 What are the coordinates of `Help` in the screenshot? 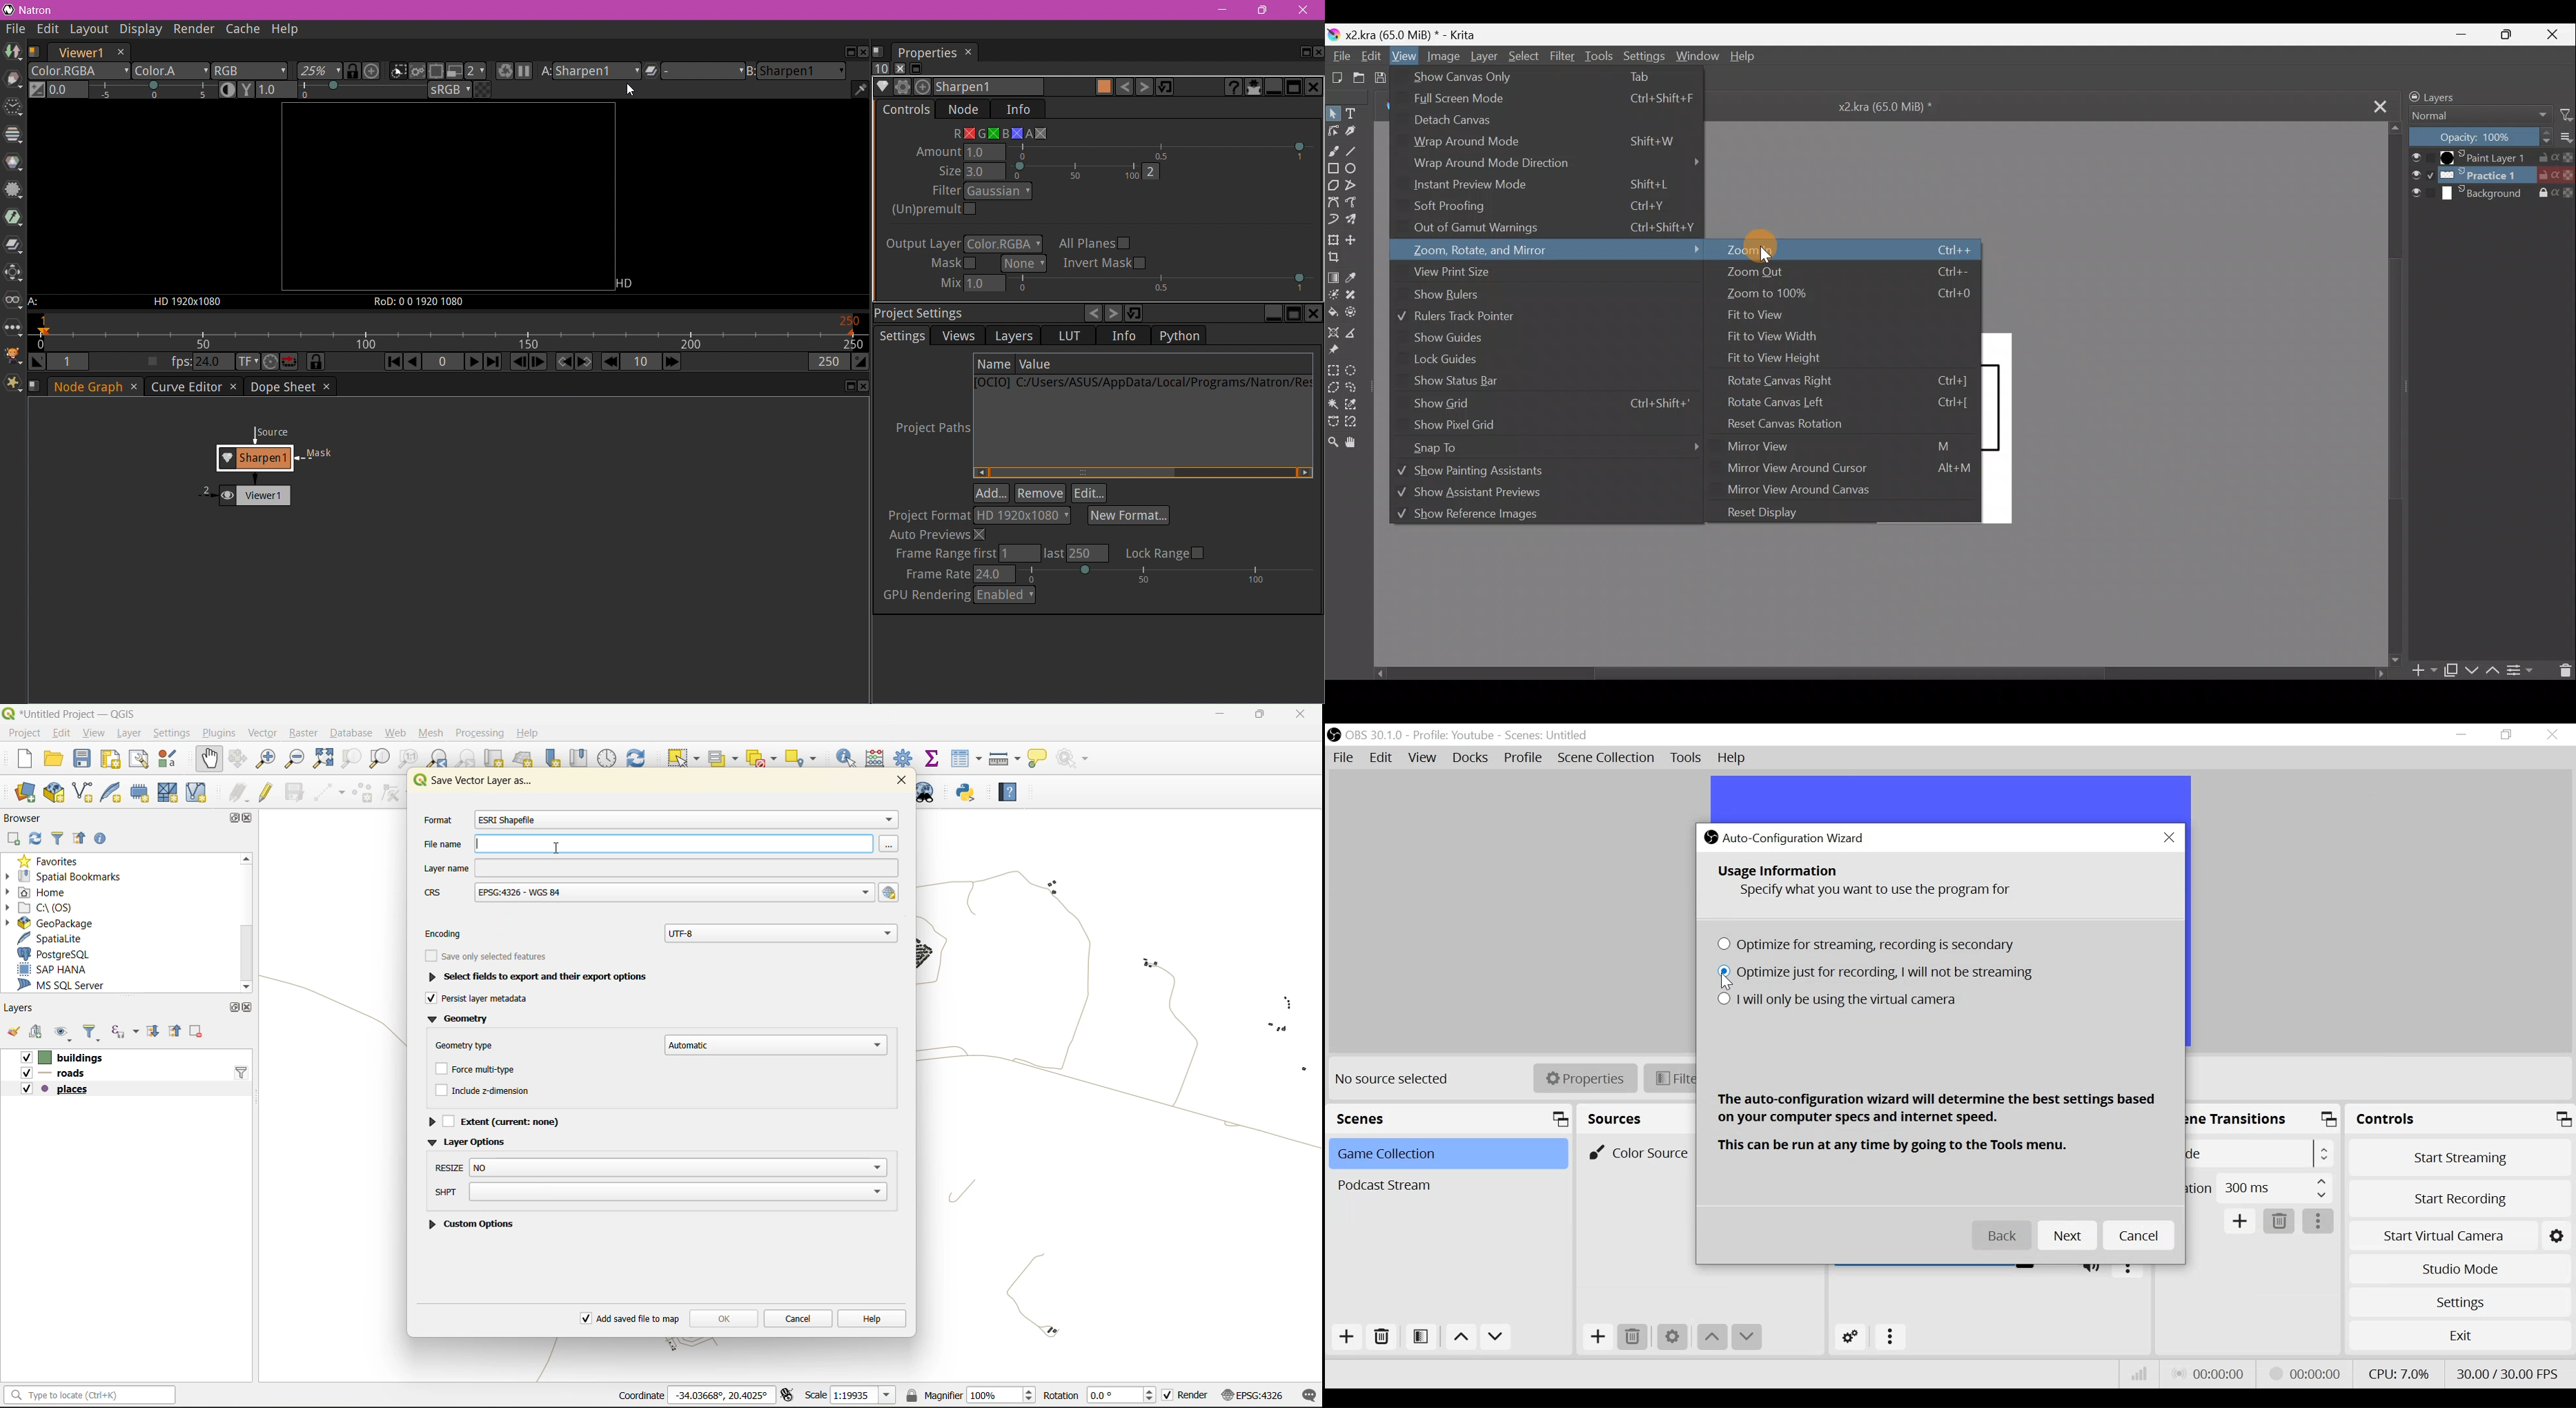 It's located at (1749, 59).